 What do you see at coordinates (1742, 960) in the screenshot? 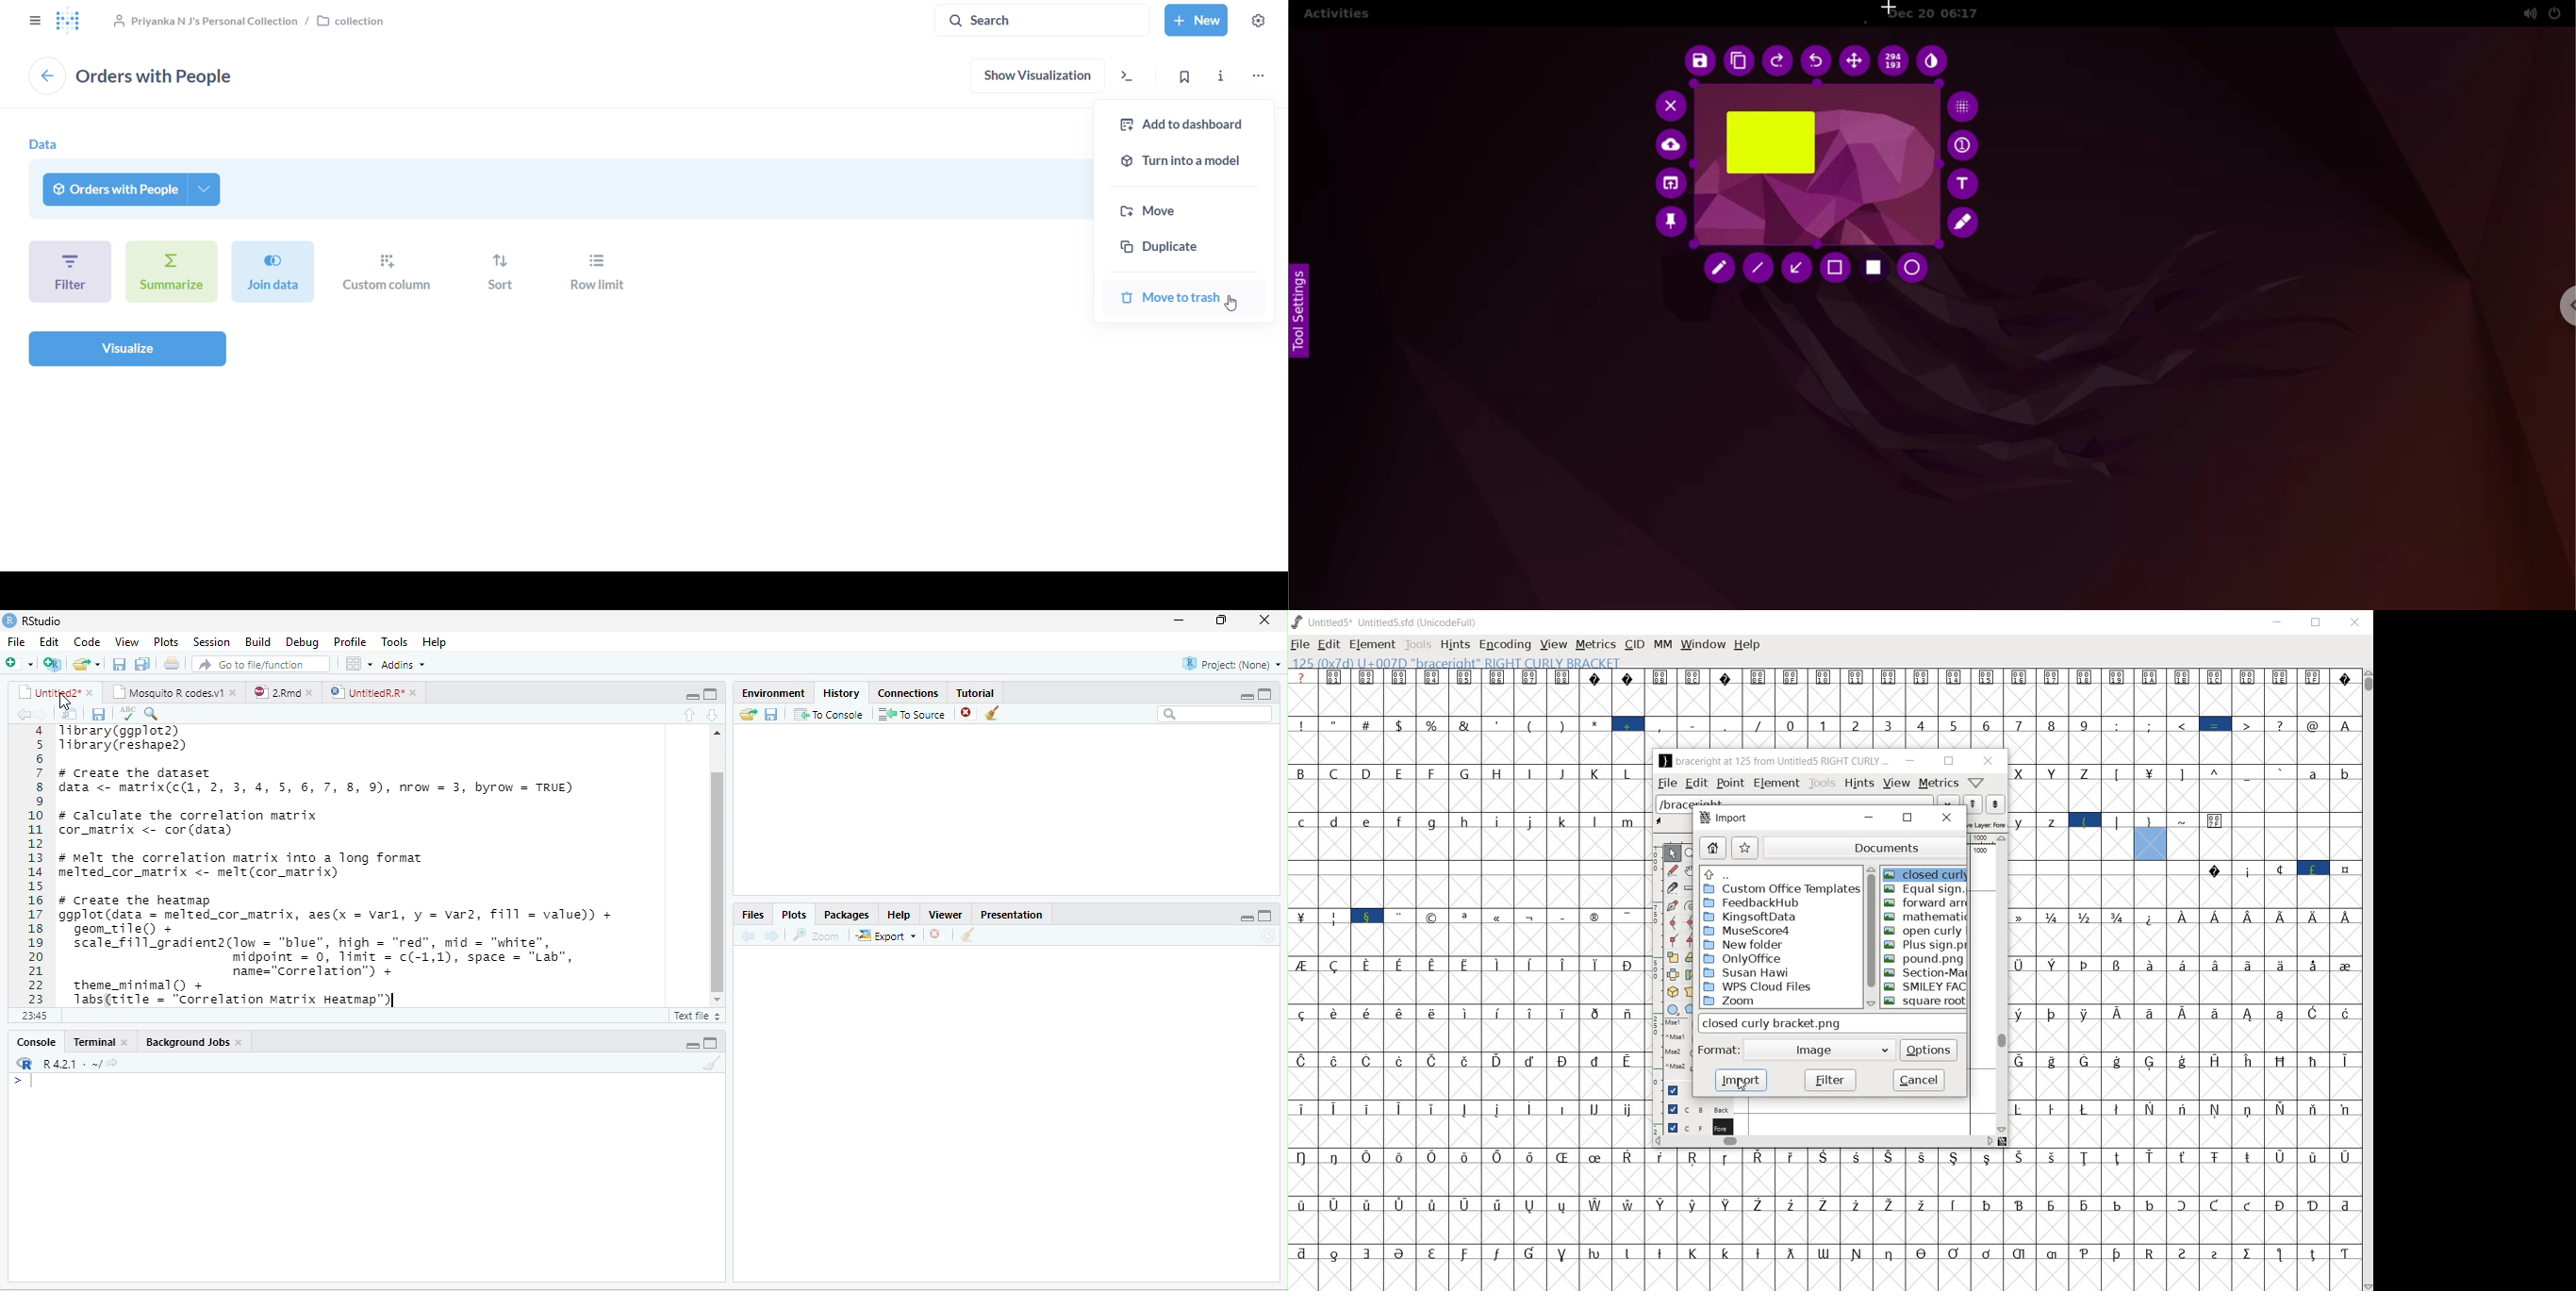
I see `OnlyOffice` at bounding box center [1742, 960].